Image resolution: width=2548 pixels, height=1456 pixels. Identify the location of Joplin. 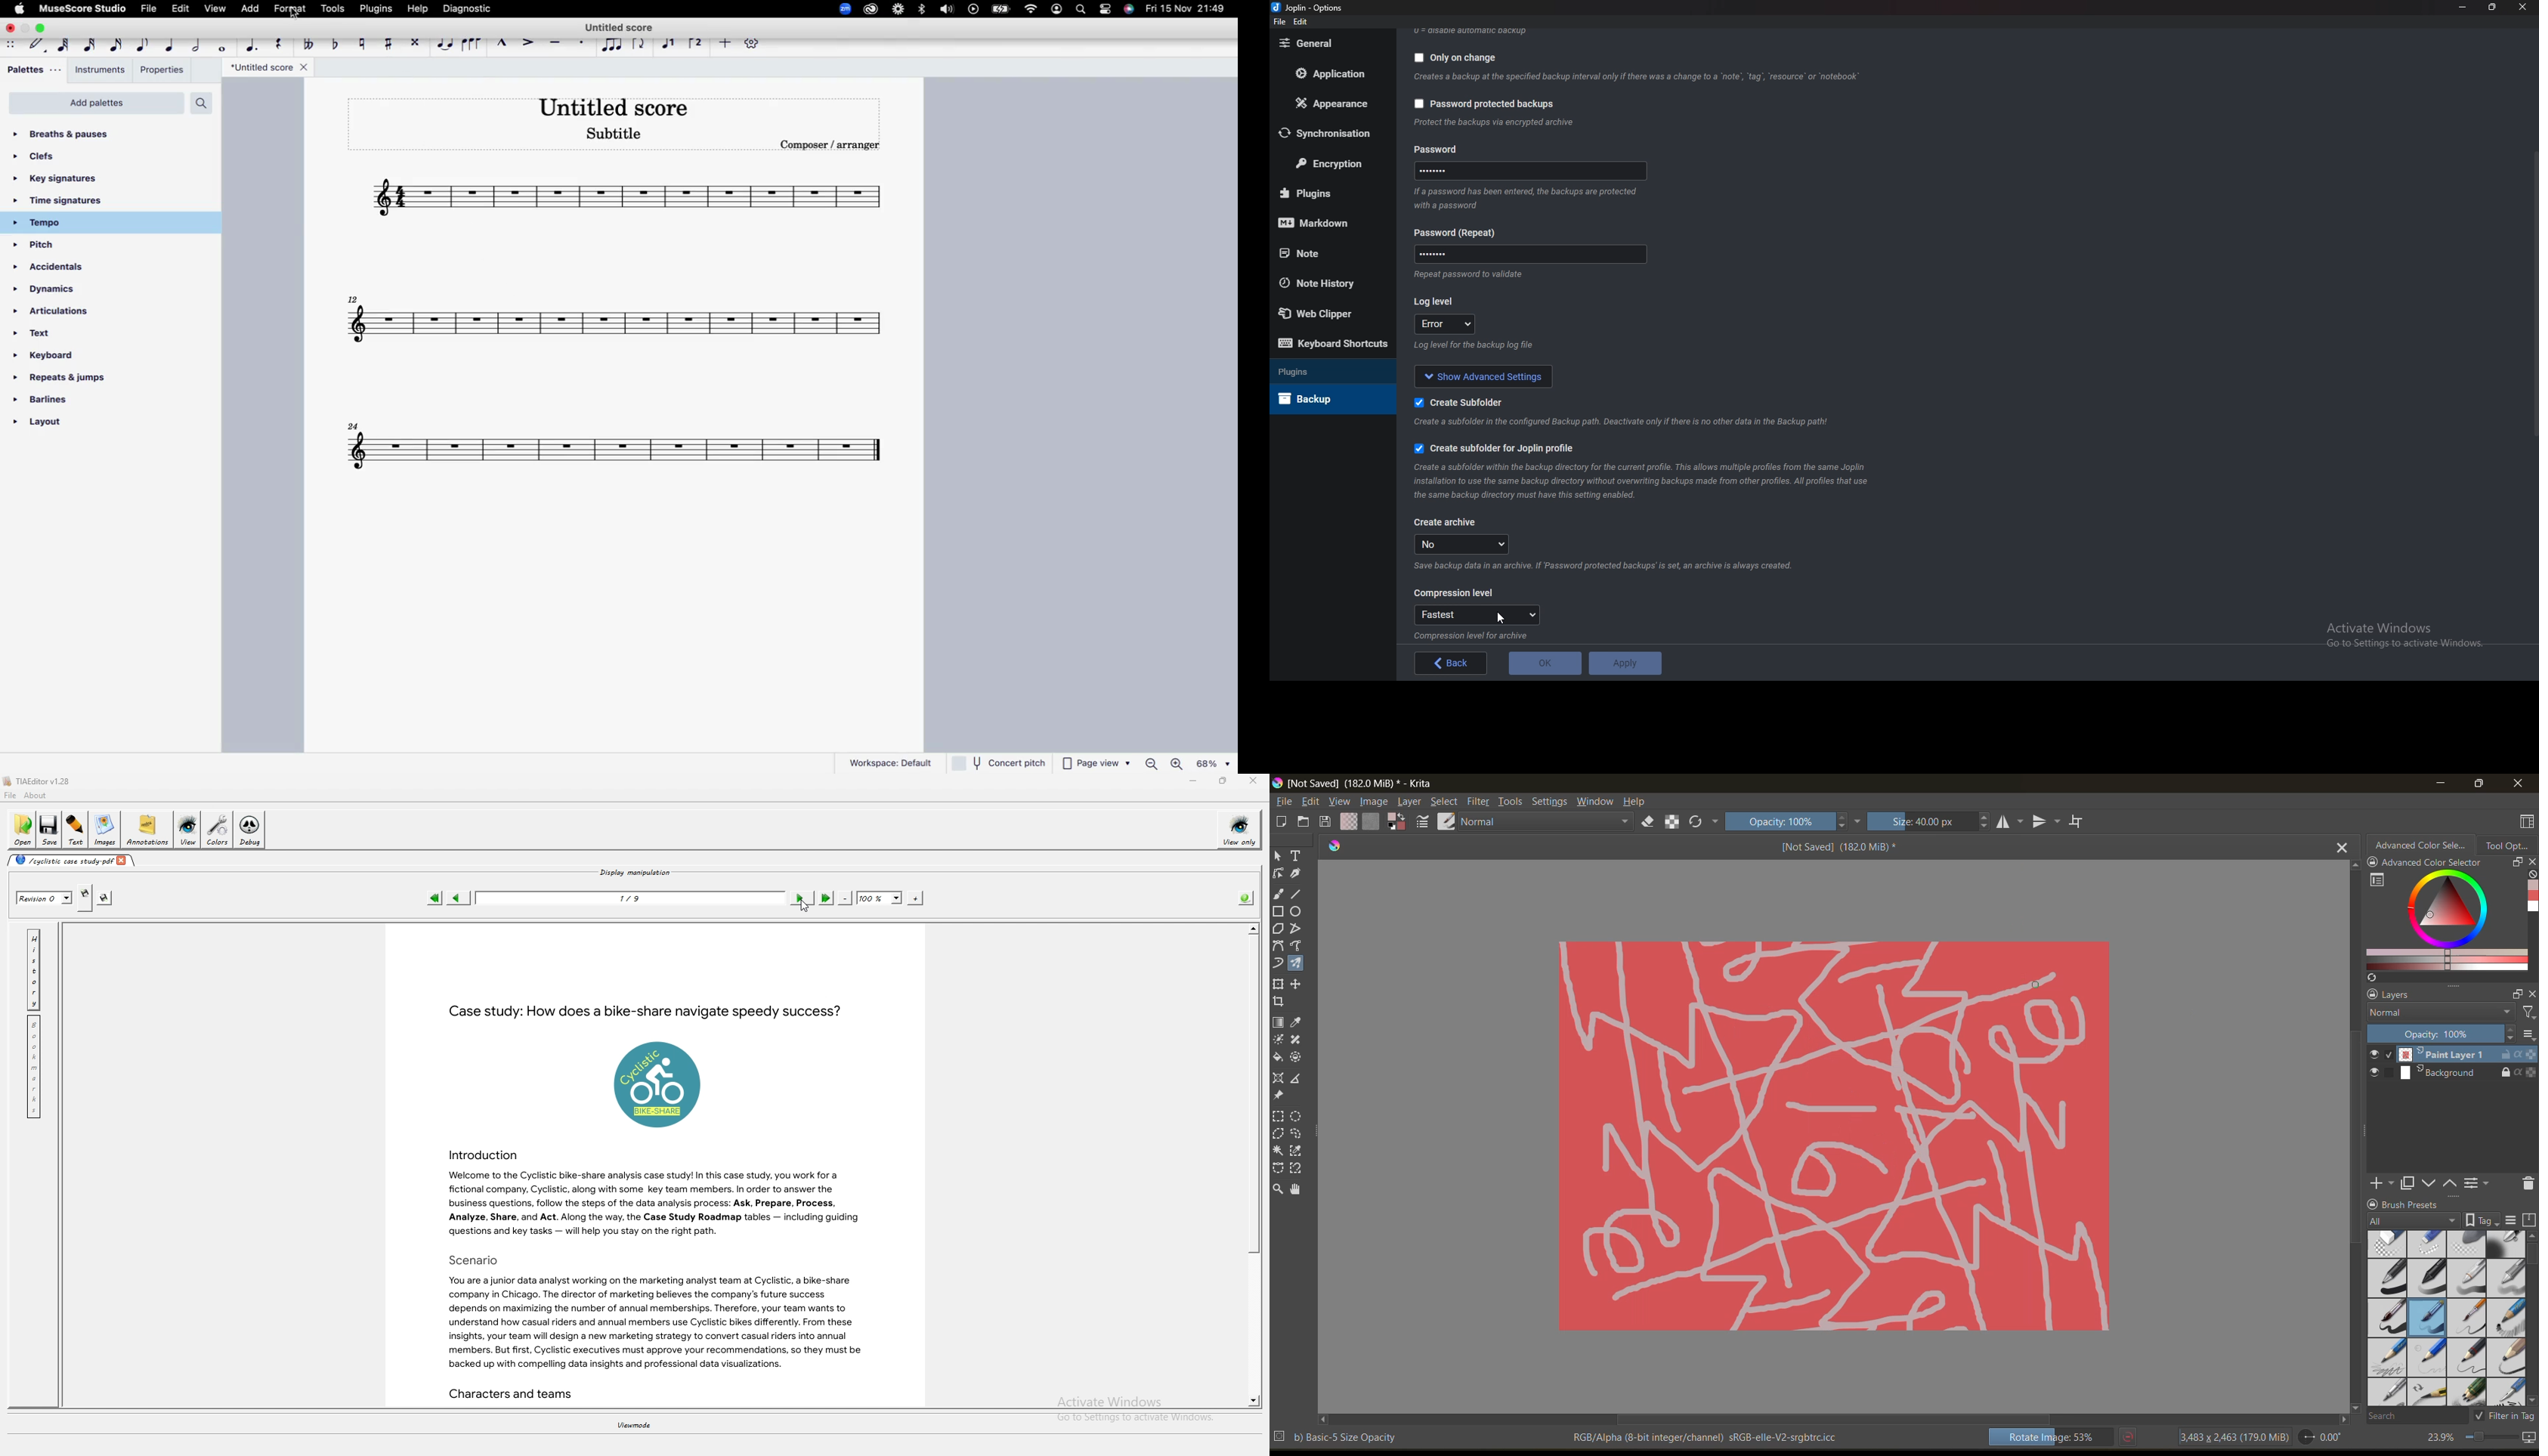
(1309, 7).